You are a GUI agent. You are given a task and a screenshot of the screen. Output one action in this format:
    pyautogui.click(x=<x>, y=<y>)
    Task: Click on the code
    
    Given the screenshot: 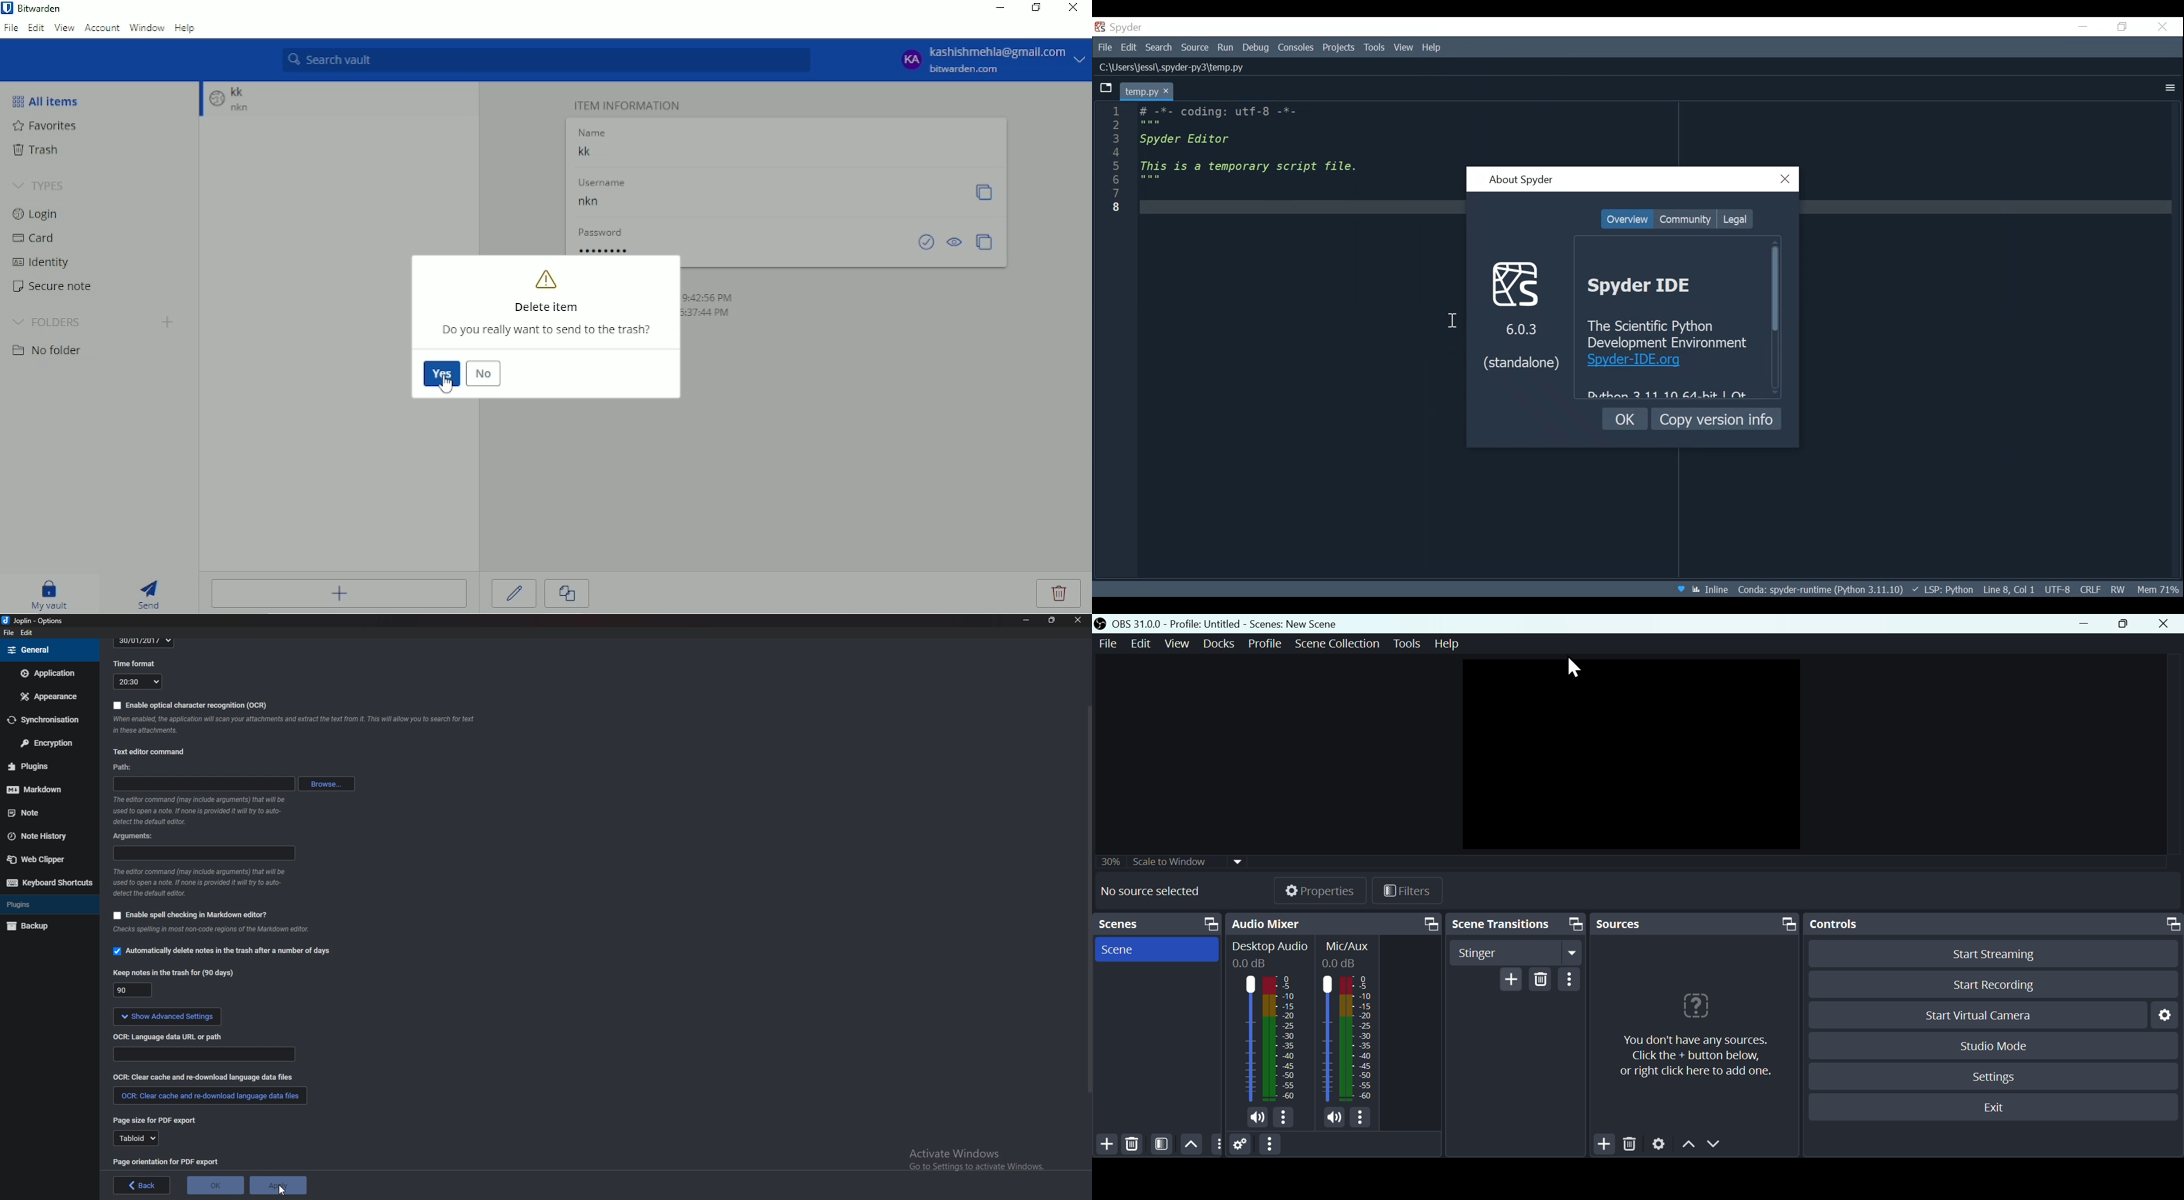 What is the action you would take?
    pyautogui.click(x=1272, y=156)
    